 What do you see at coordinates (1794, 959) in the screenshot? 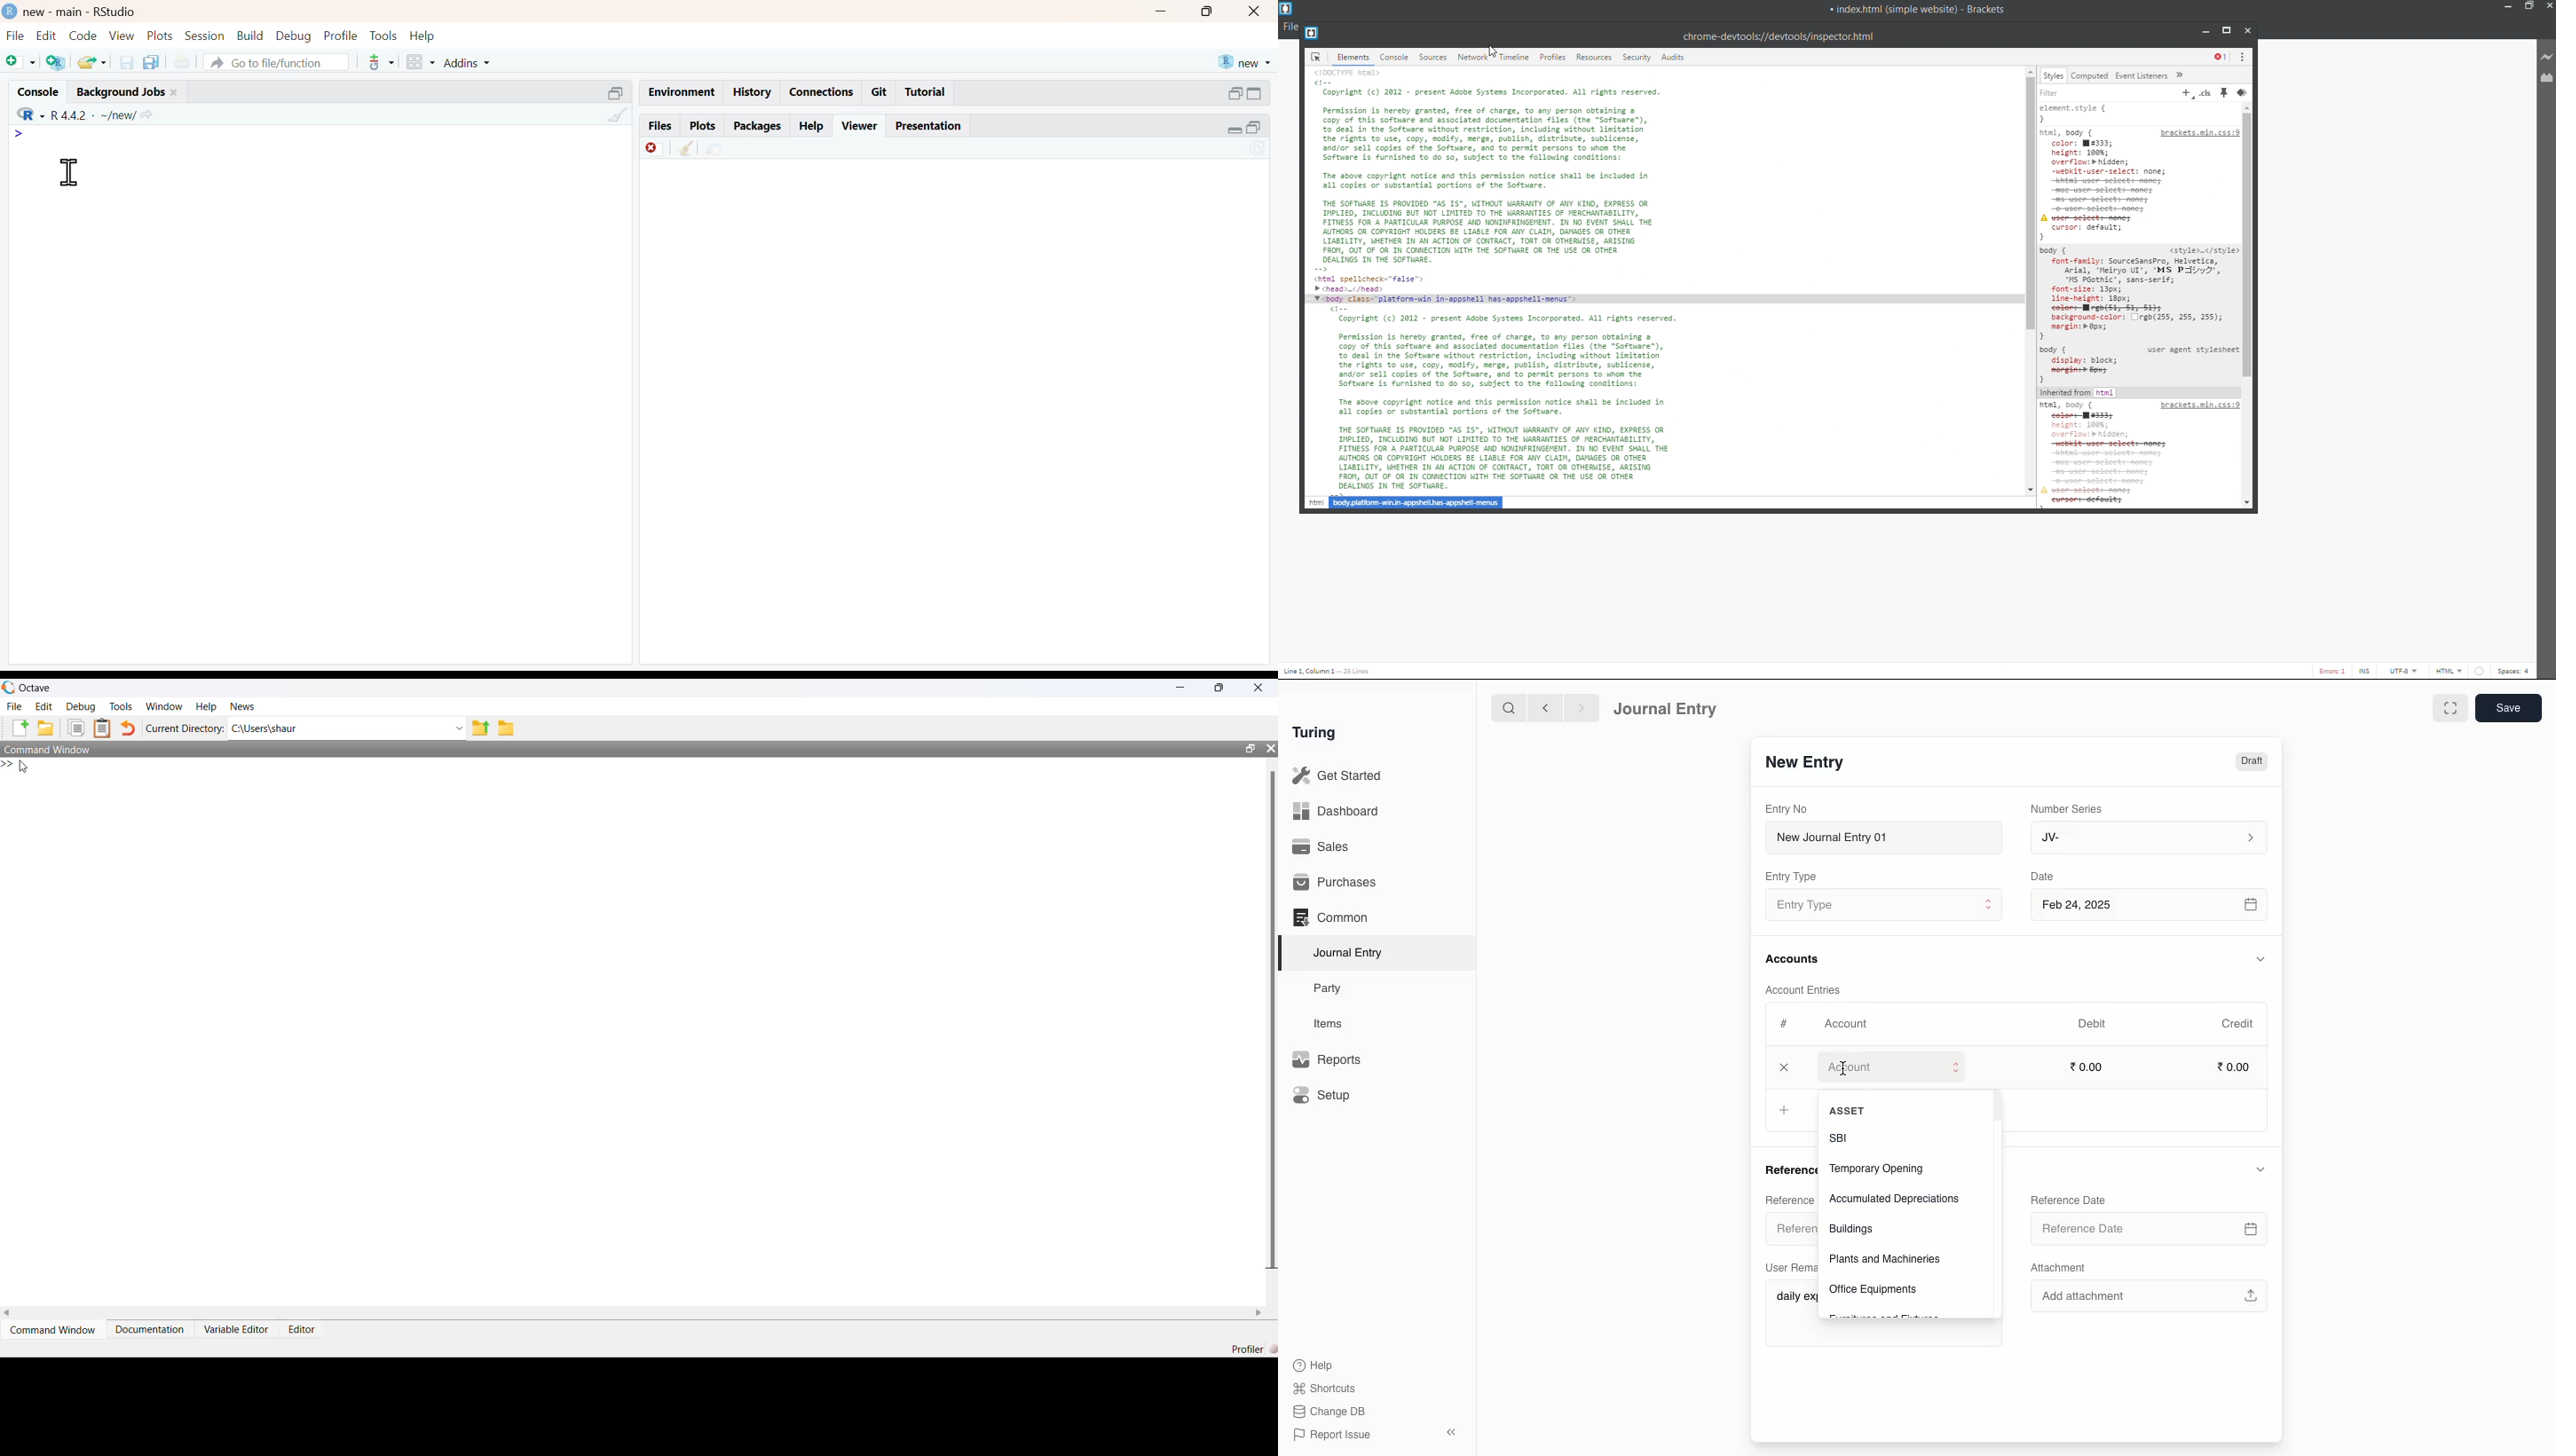
I see `Accounts` at bounding box center [1794, 959].